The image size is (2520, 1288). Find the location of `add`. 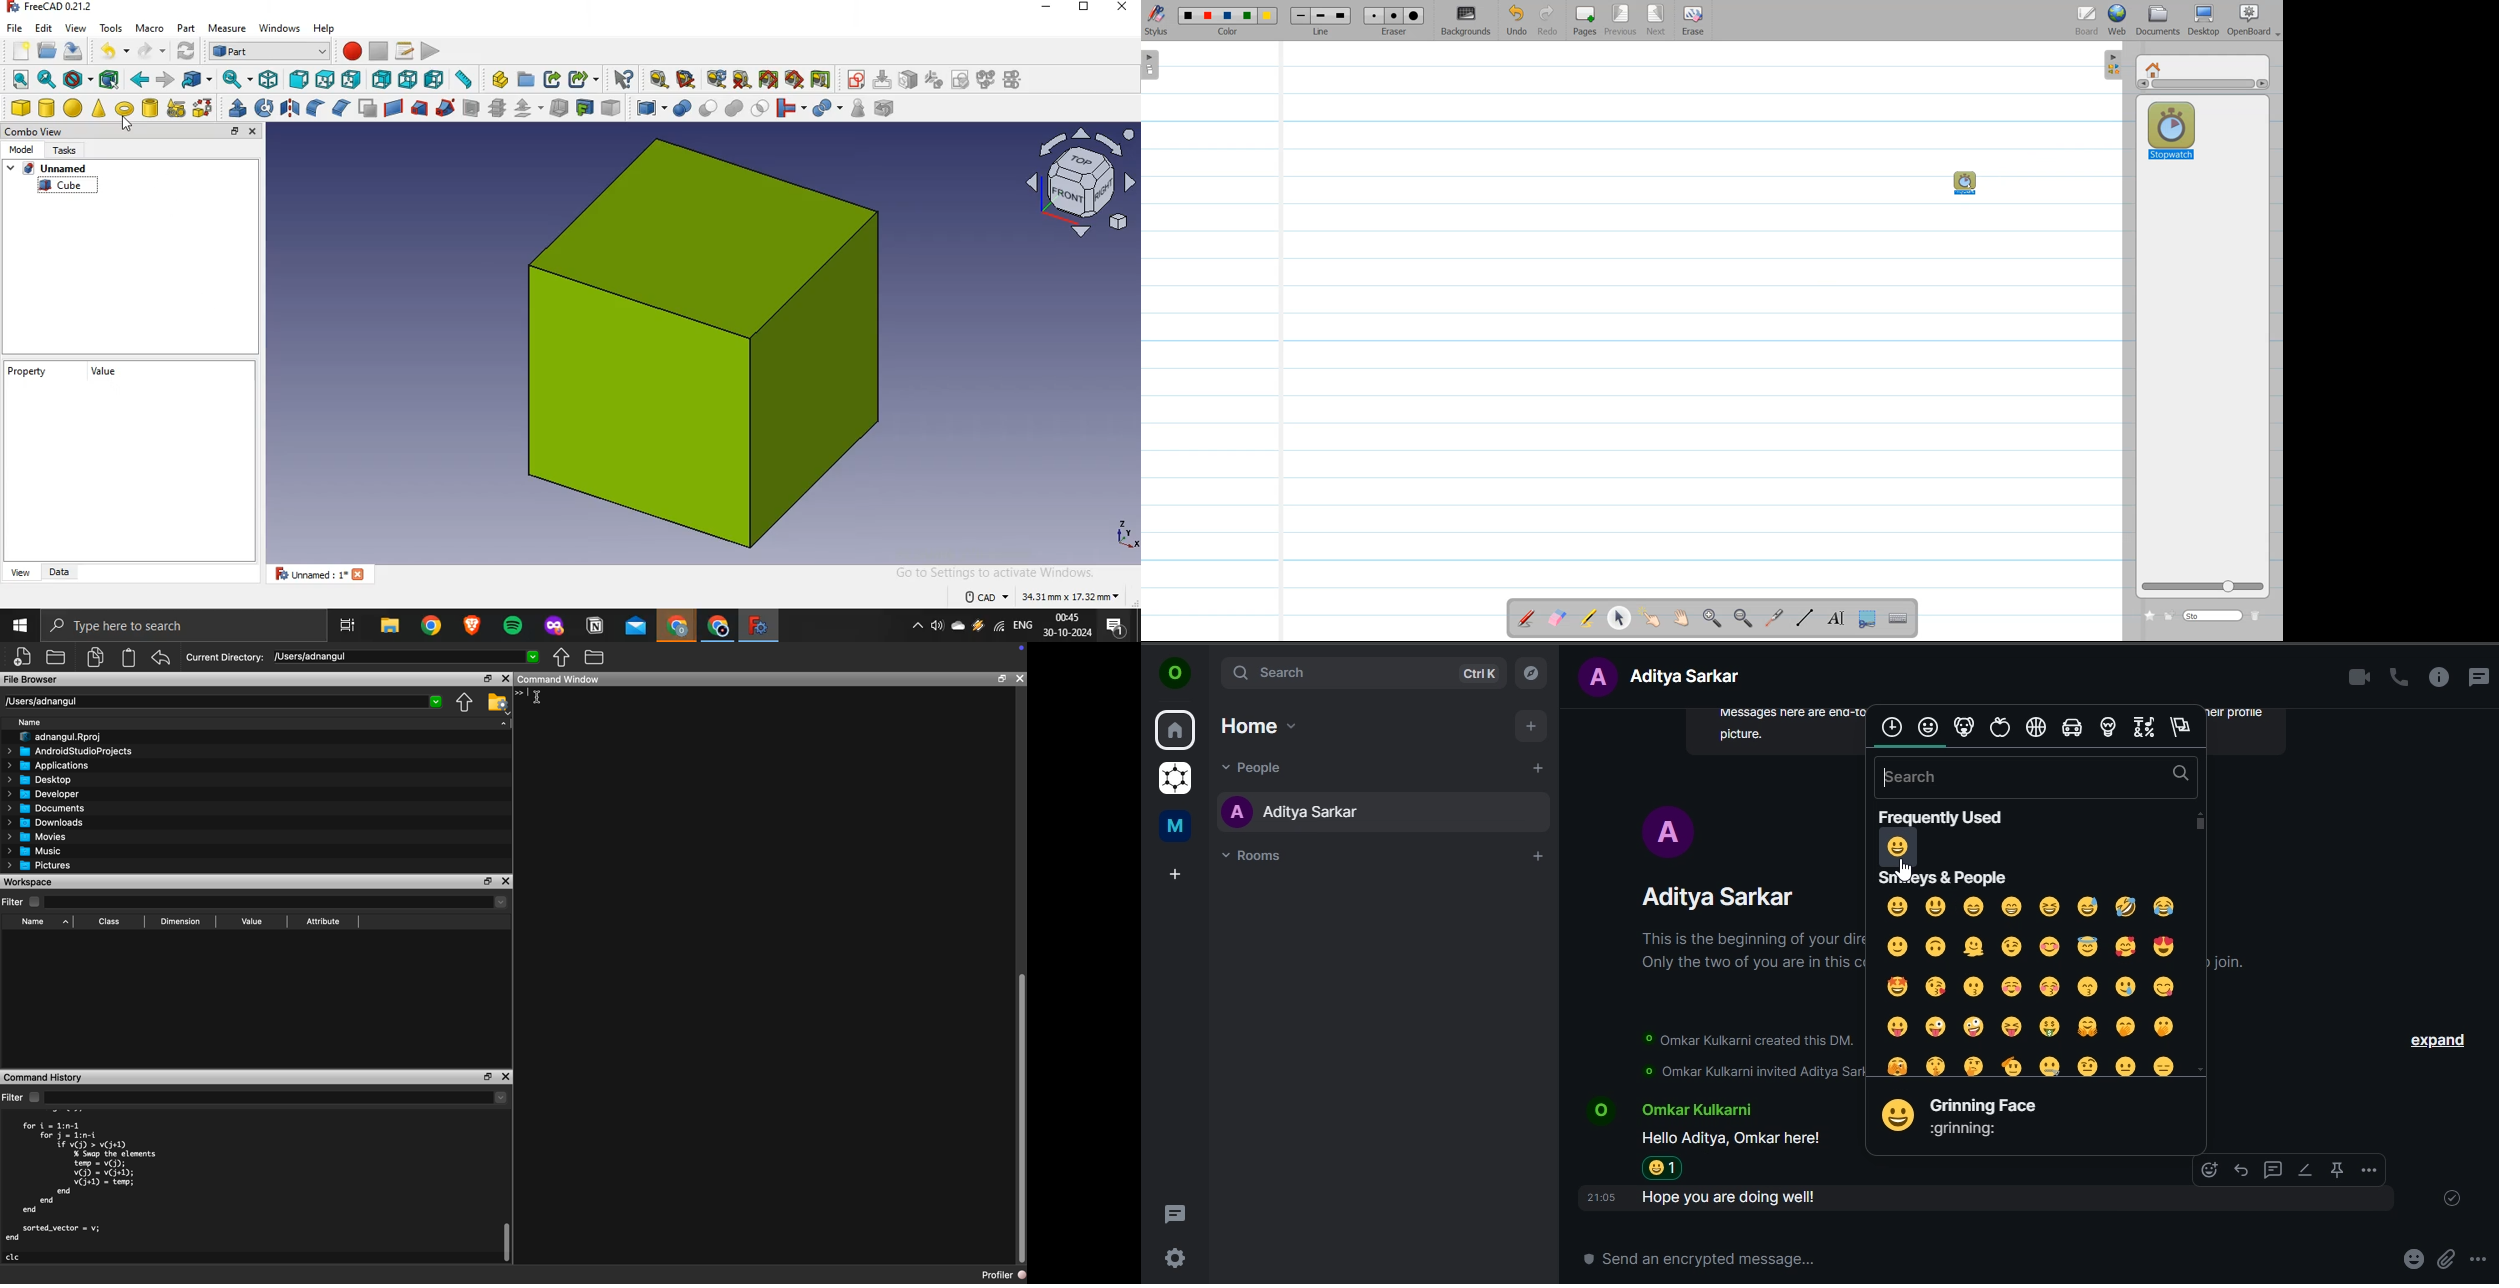

add is located at coordinates (1532, 725).